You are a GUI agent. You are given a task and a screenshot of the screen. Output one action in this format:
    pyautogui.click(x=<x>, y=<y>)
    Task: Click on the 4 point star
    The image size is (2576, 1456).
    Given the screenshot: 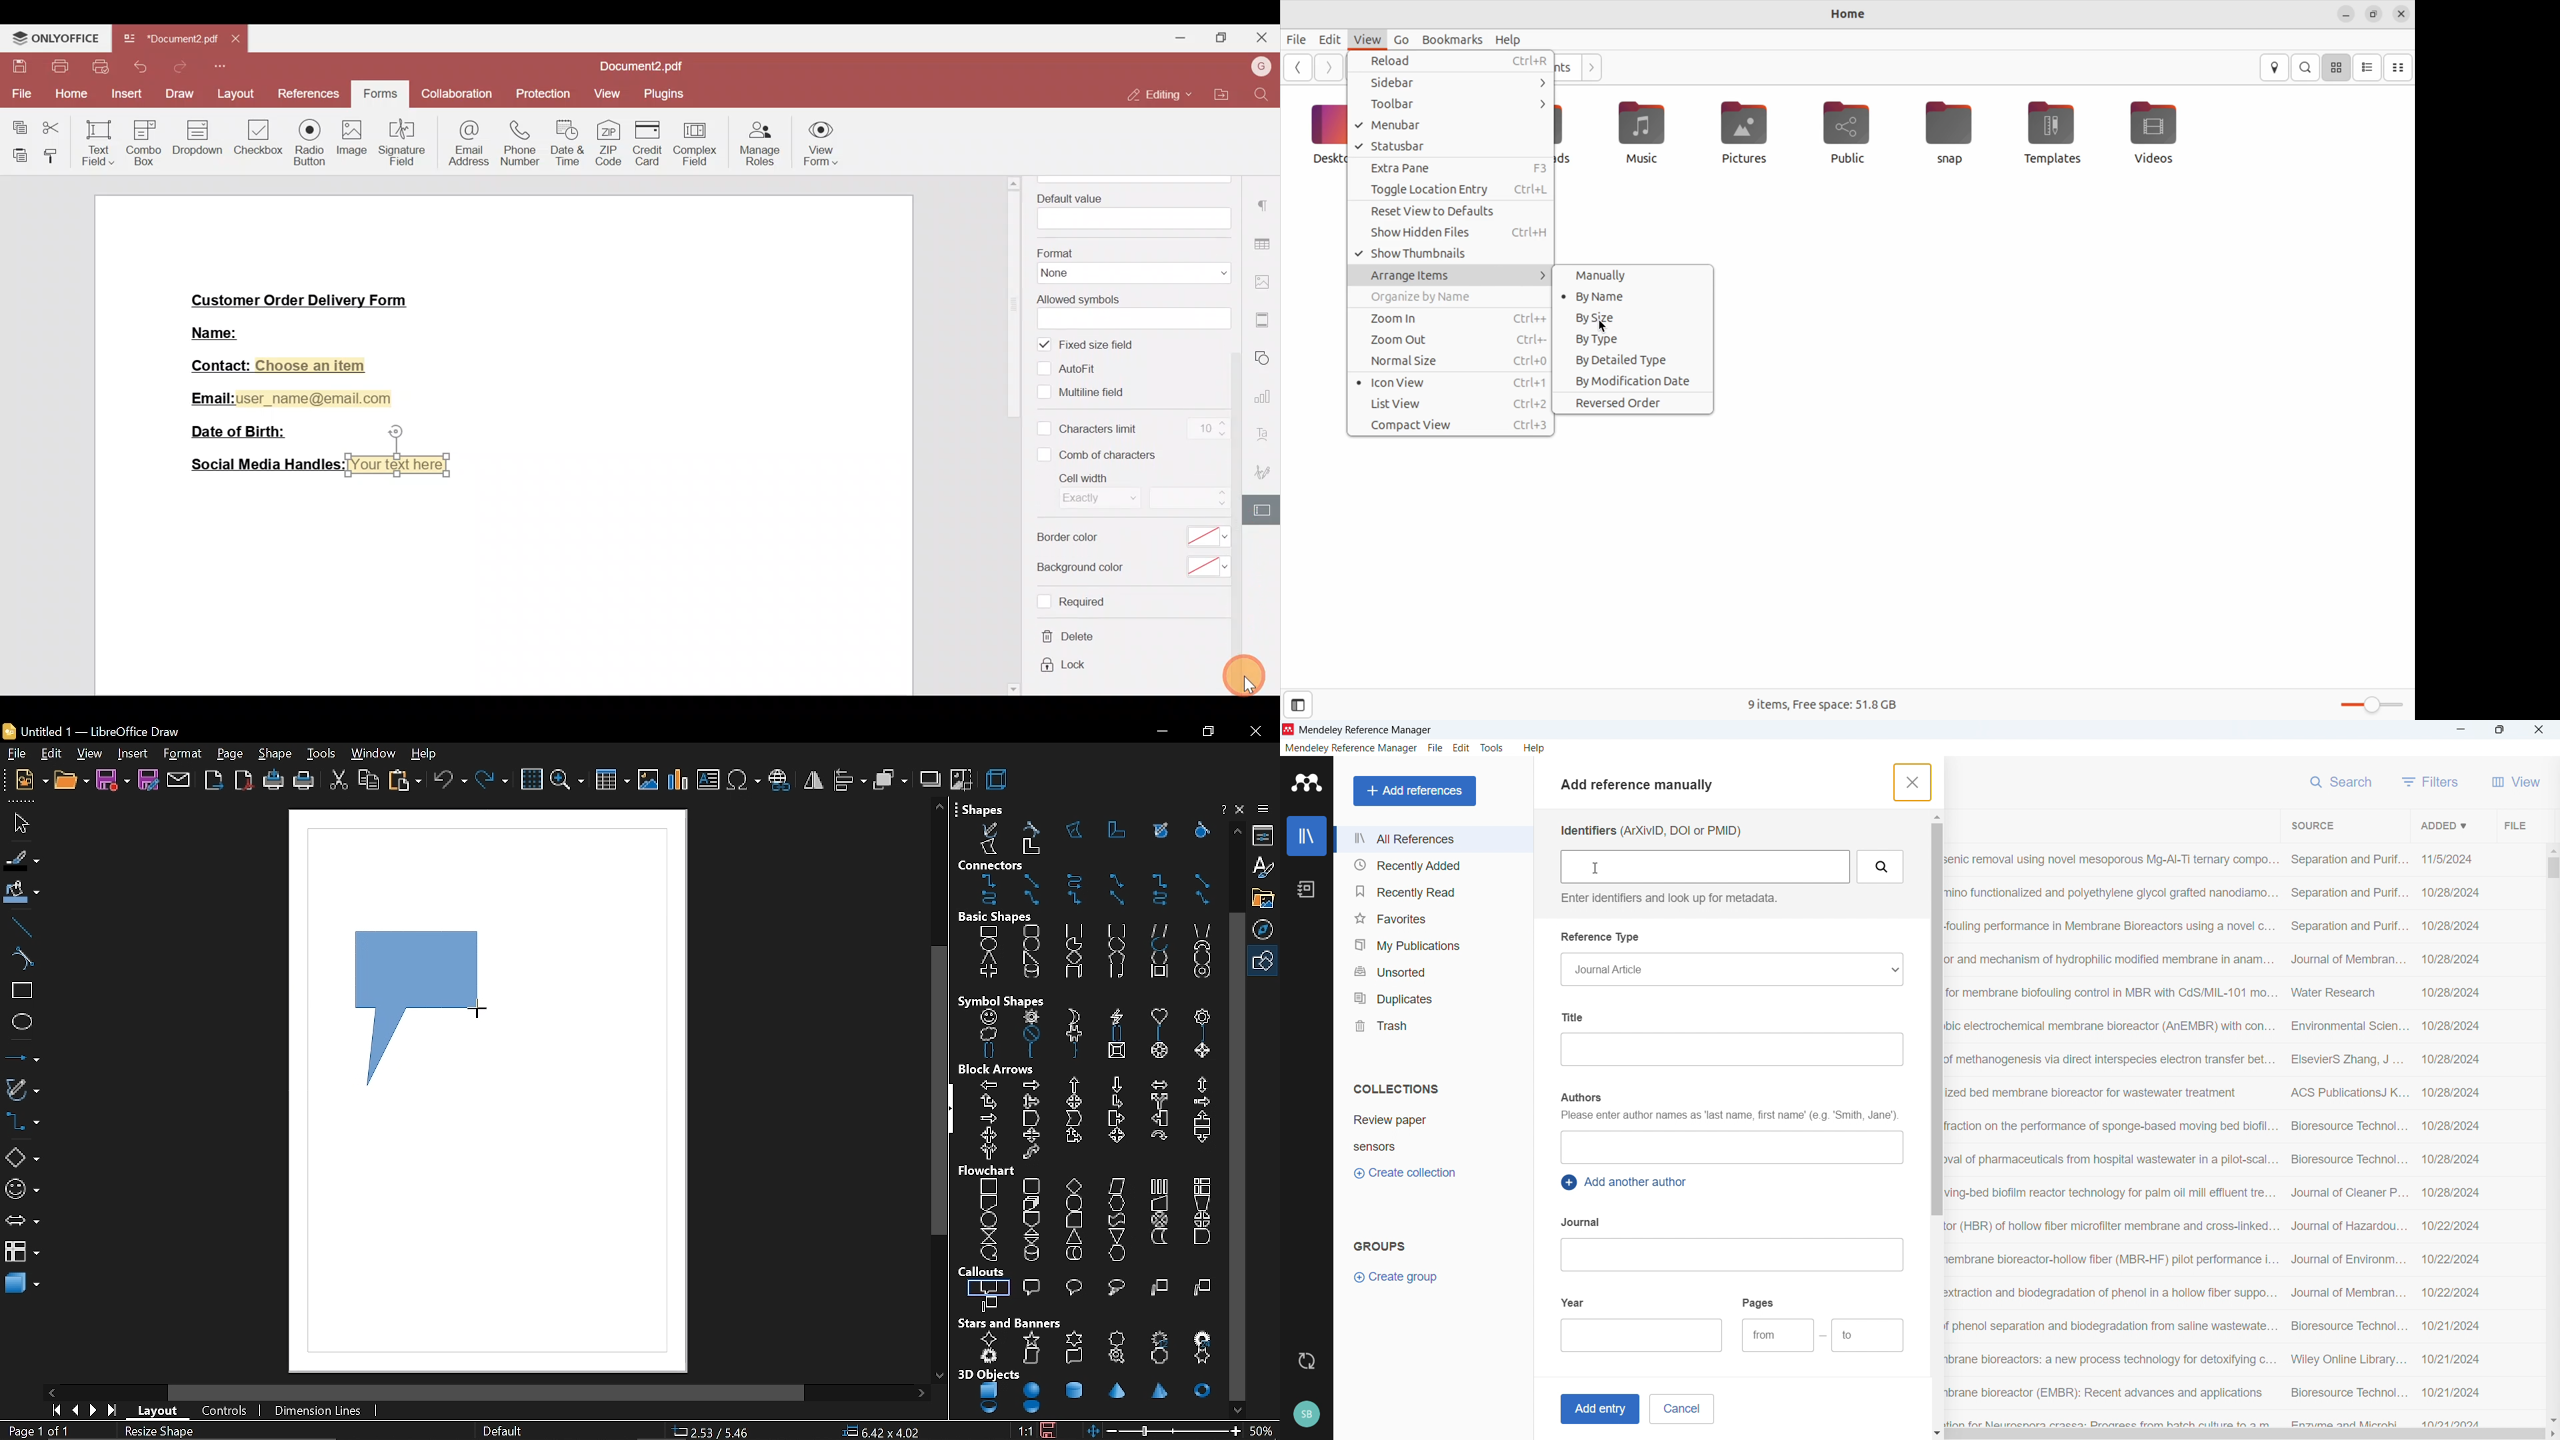 What is the action you would take?
    pyautogui.click(x=990, y=1339)
    